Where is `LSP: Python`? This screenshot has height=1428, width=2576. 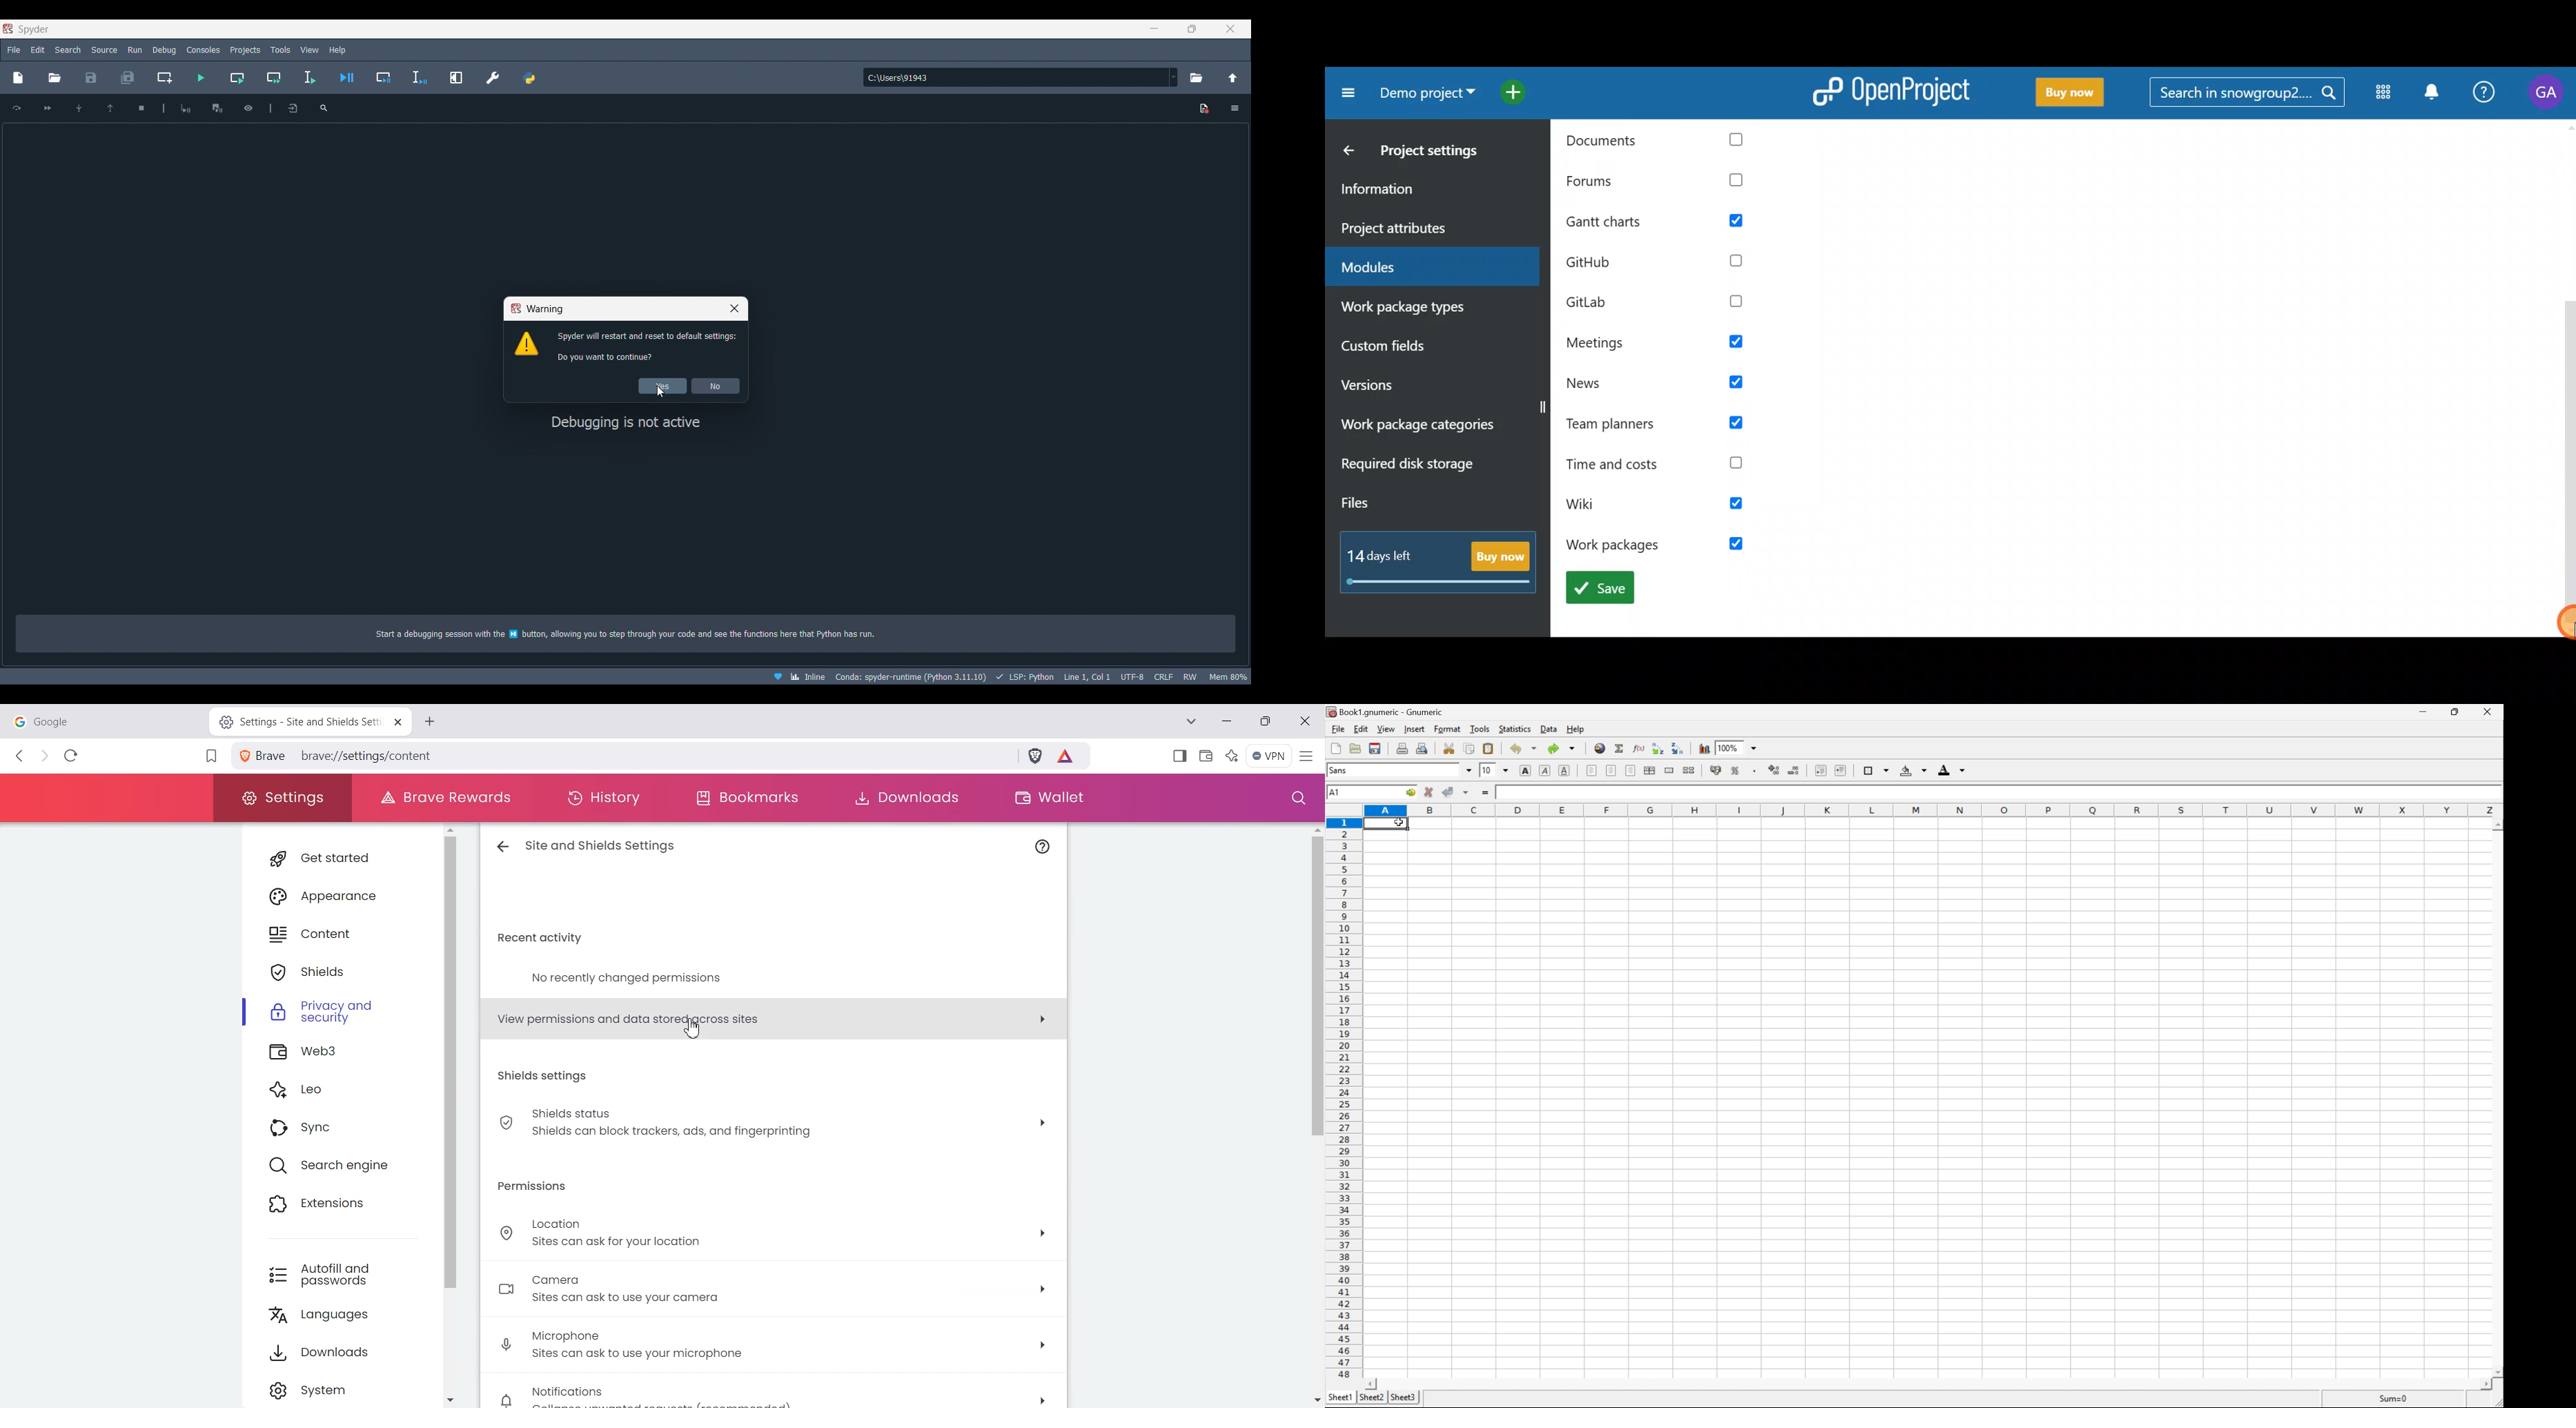 LSP: Python is located at coordinates (1023, 677).